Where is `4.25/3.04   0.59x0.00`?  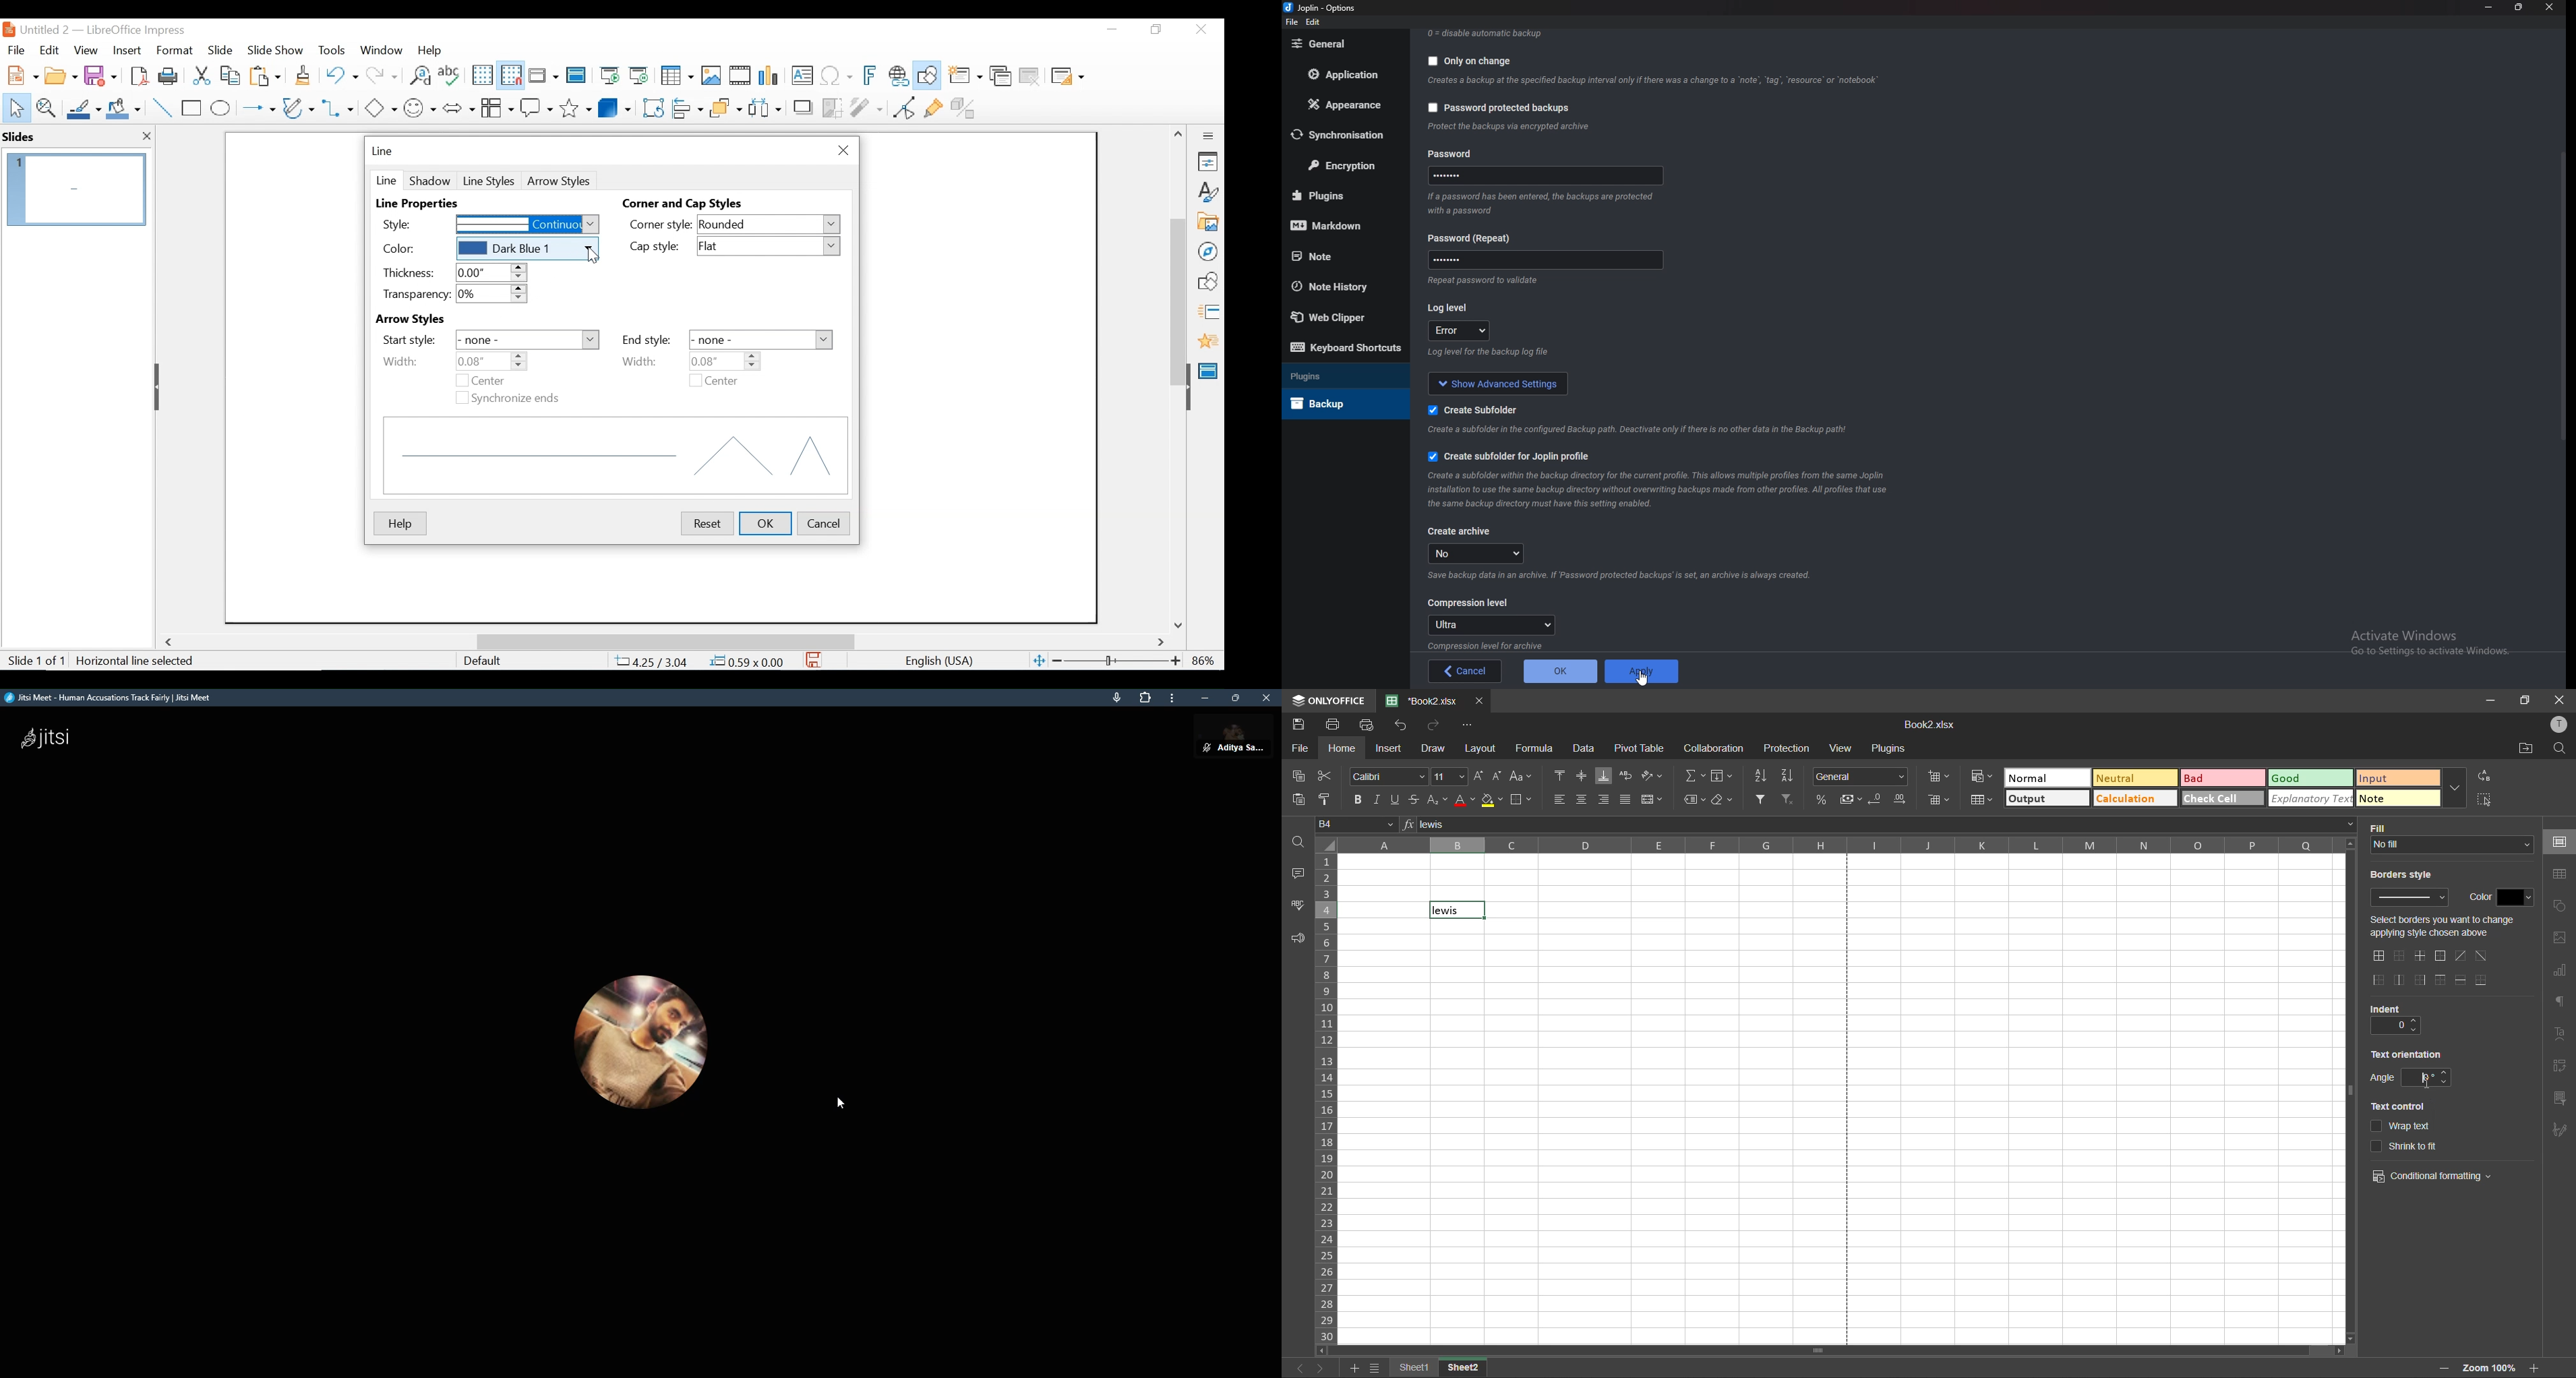
4.25/3.04   0.59x0.00 is located at coordinates (701, 661).